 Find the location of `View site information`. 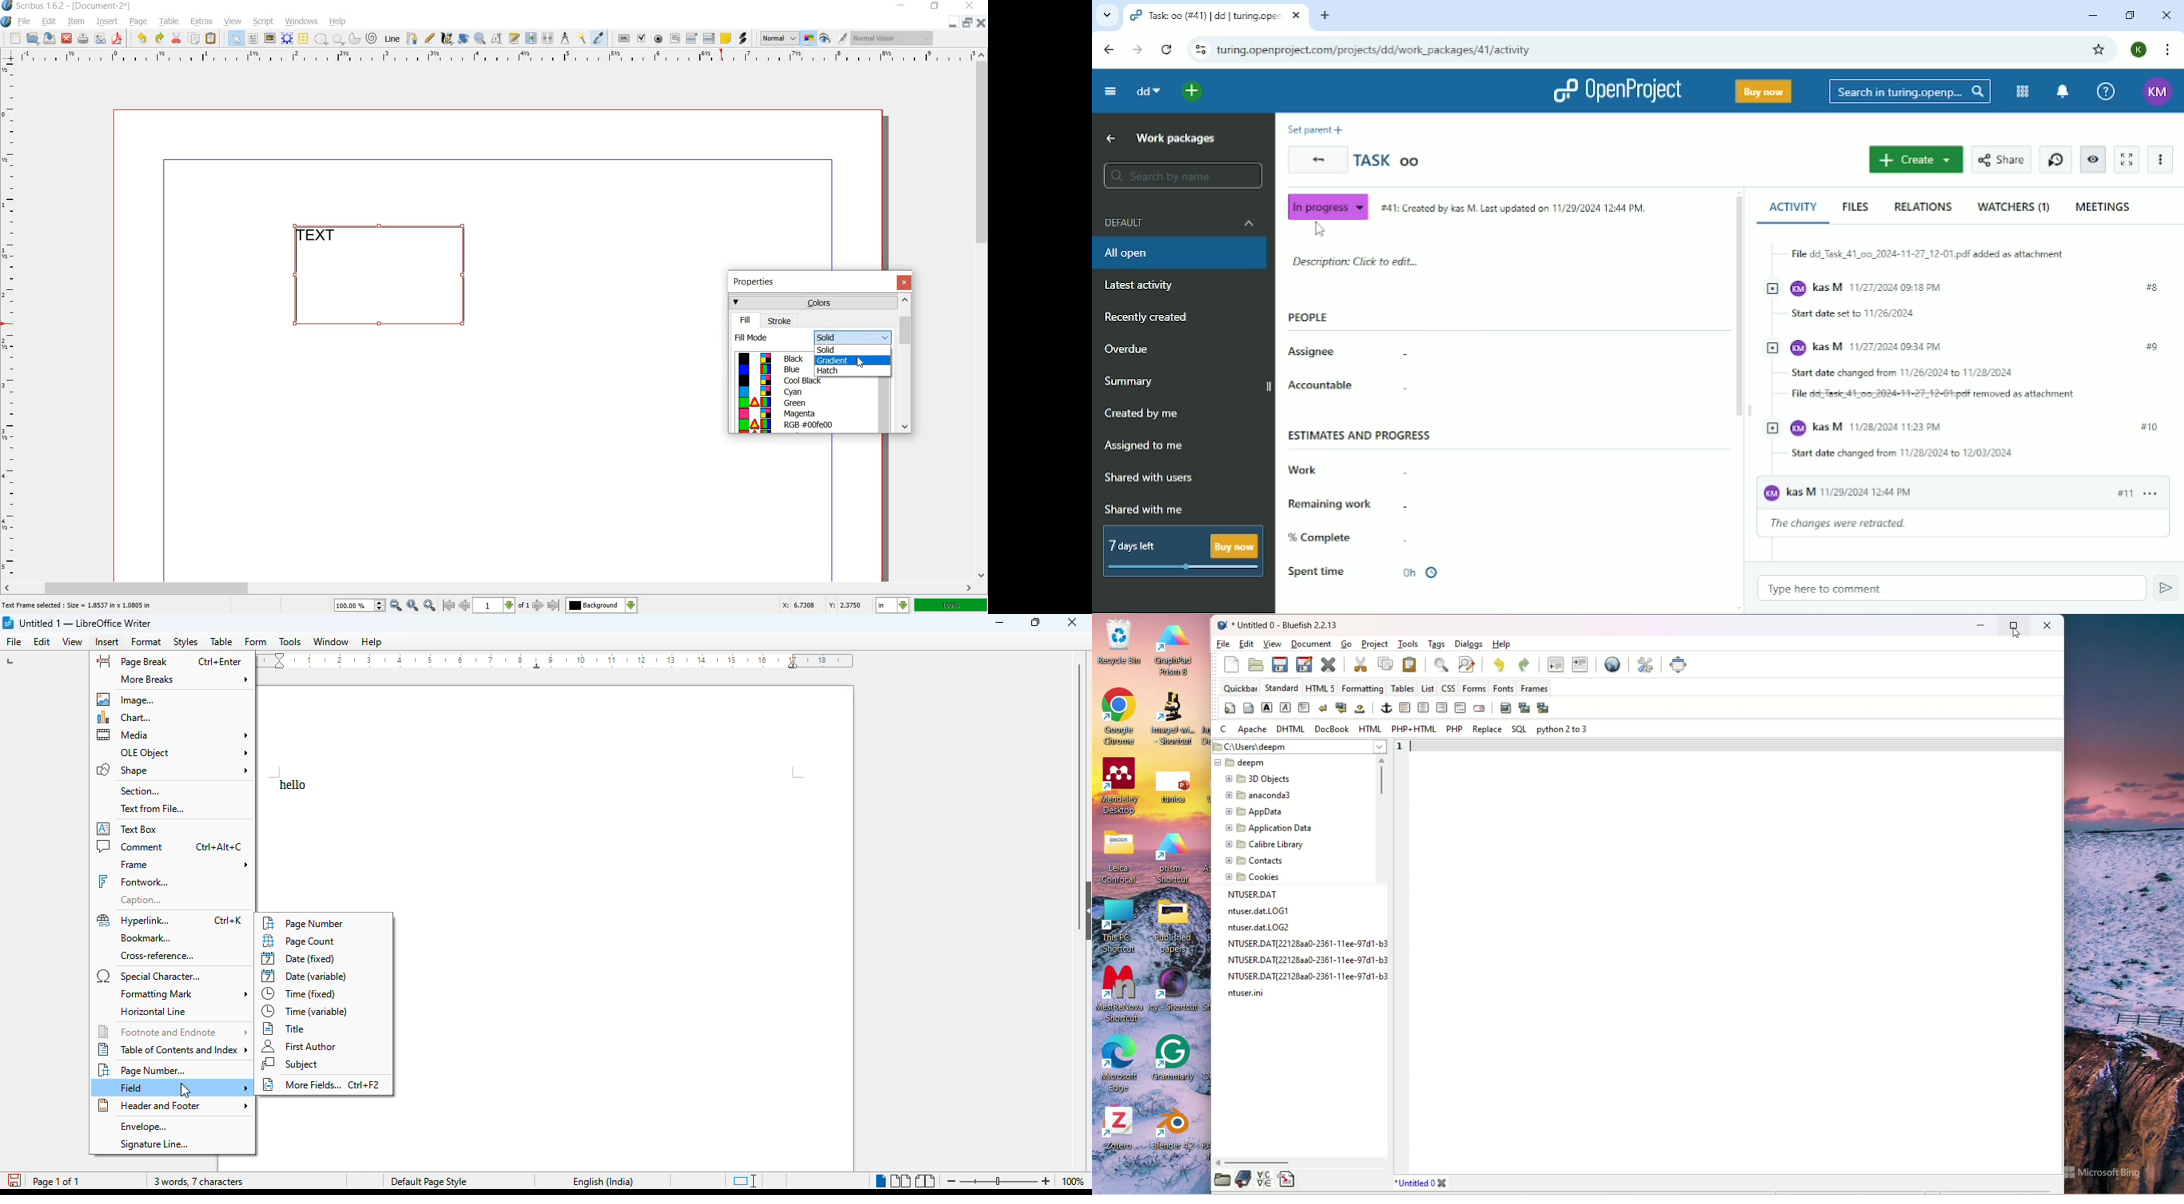

View site information is located at coordinates (1199, 47).